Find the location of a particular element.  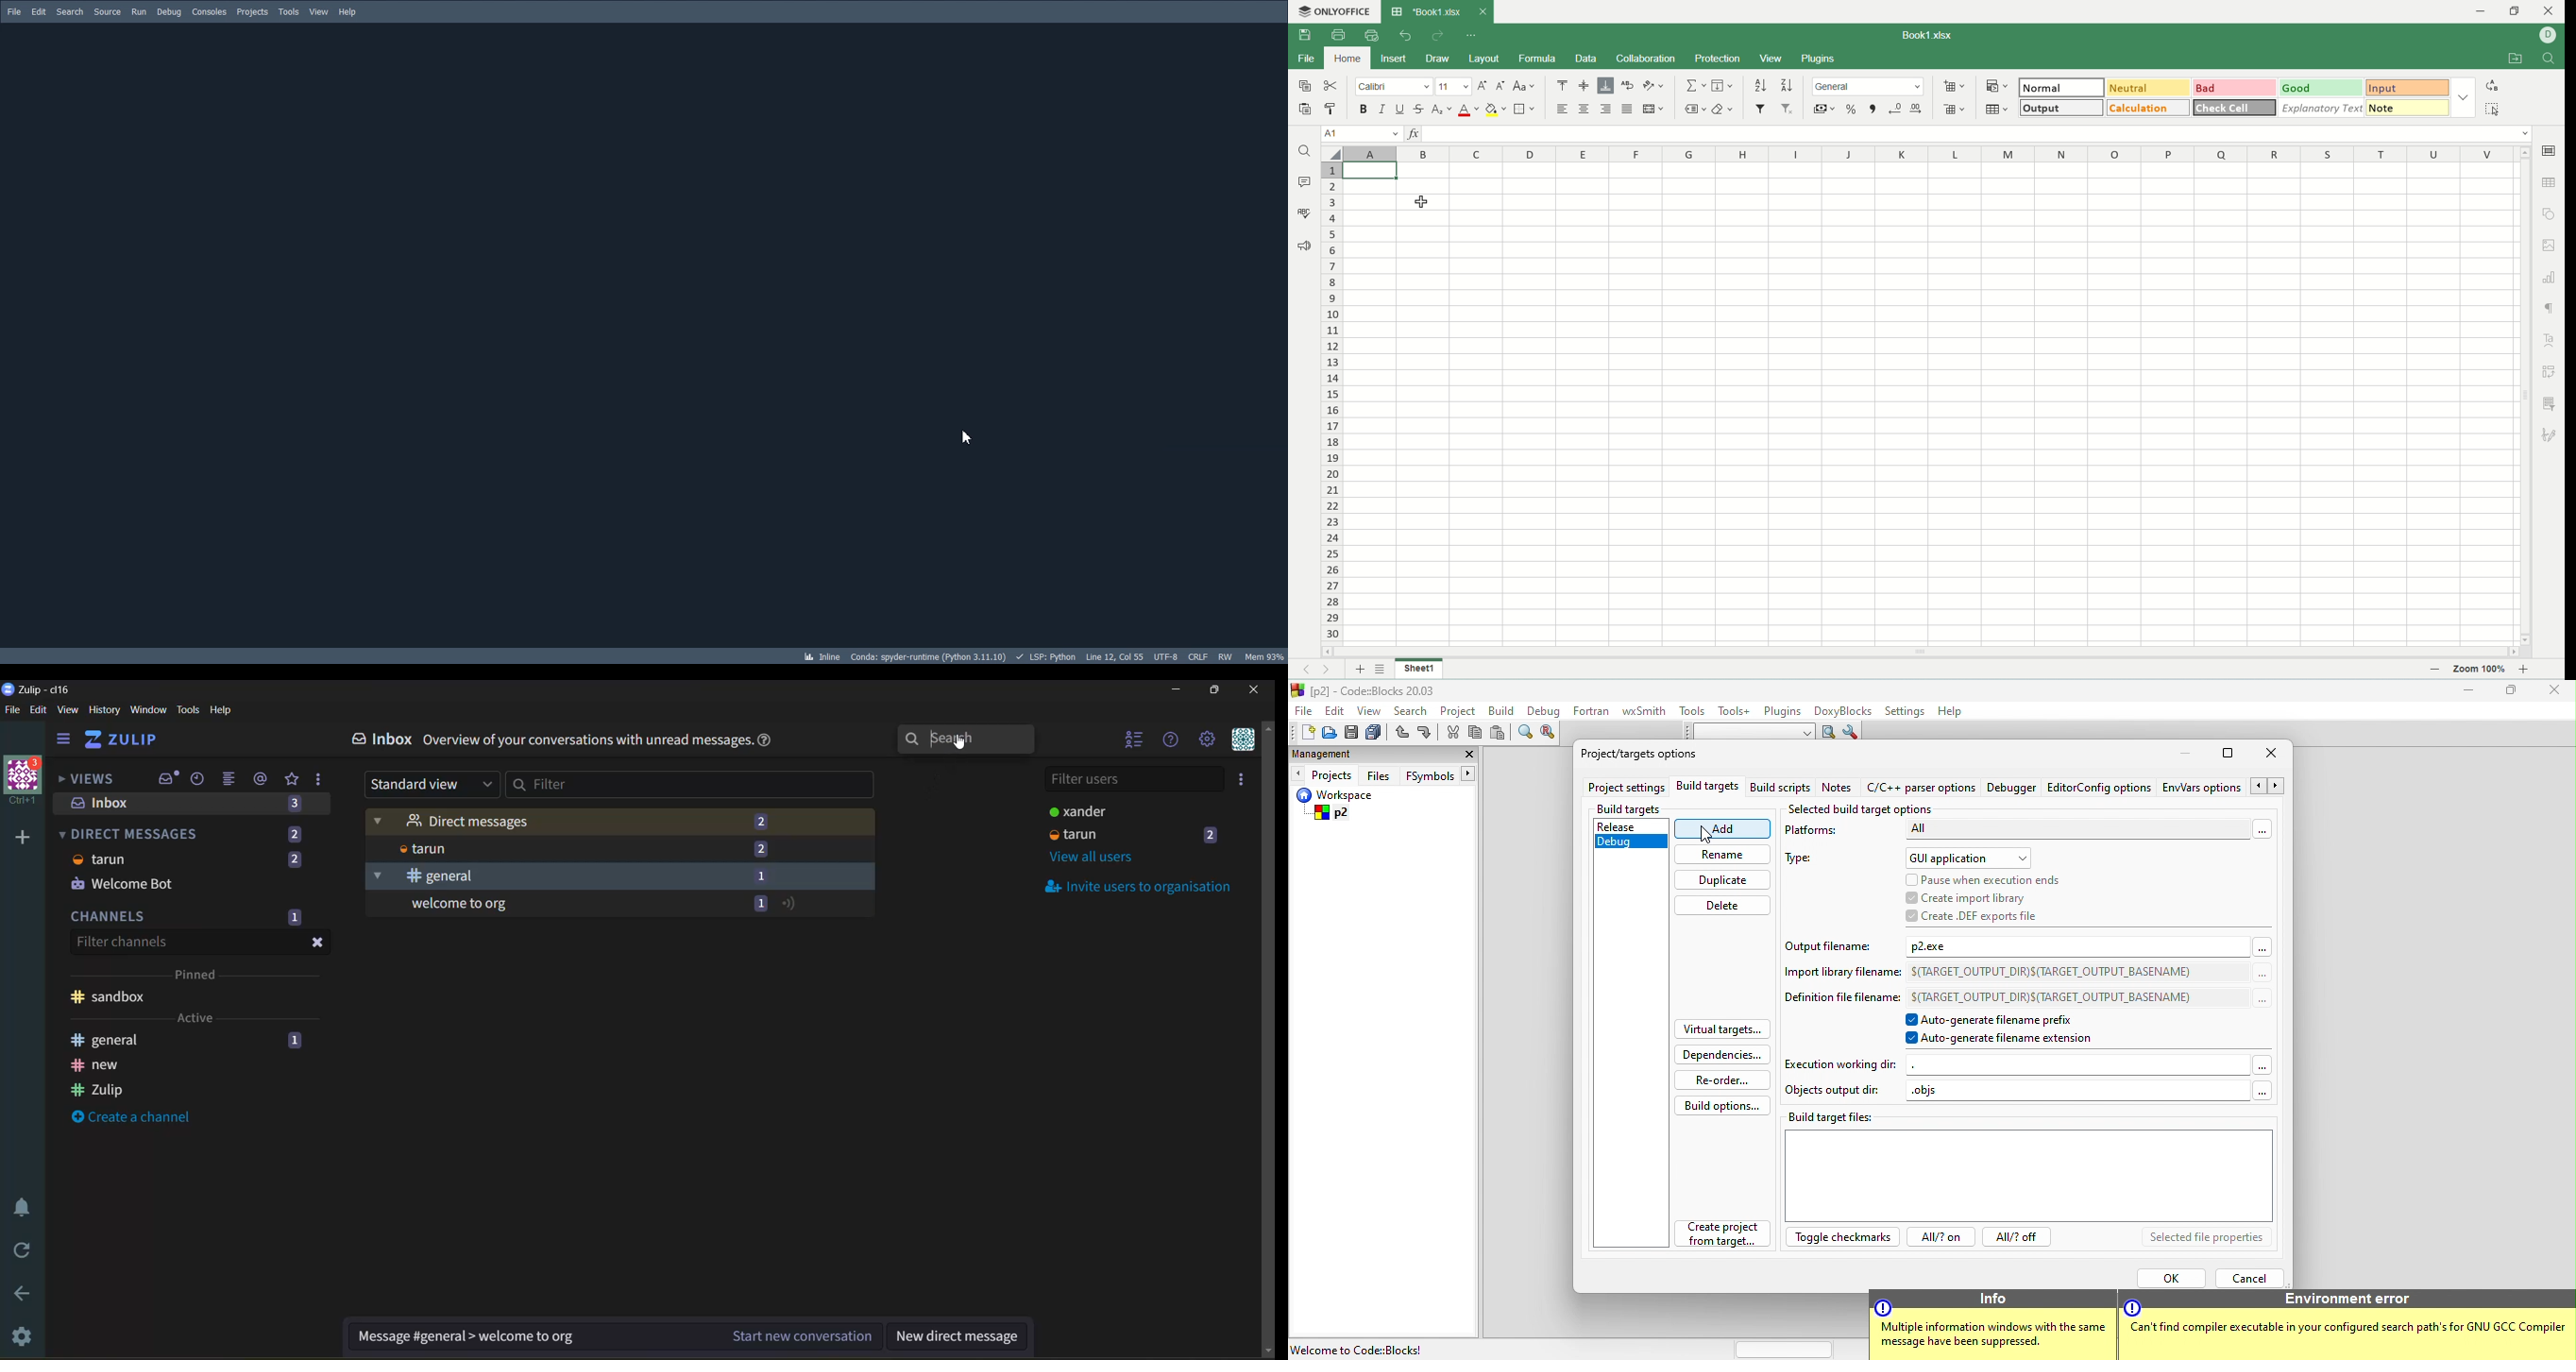

c\c++parser option is located at coordinates (1922, 787).